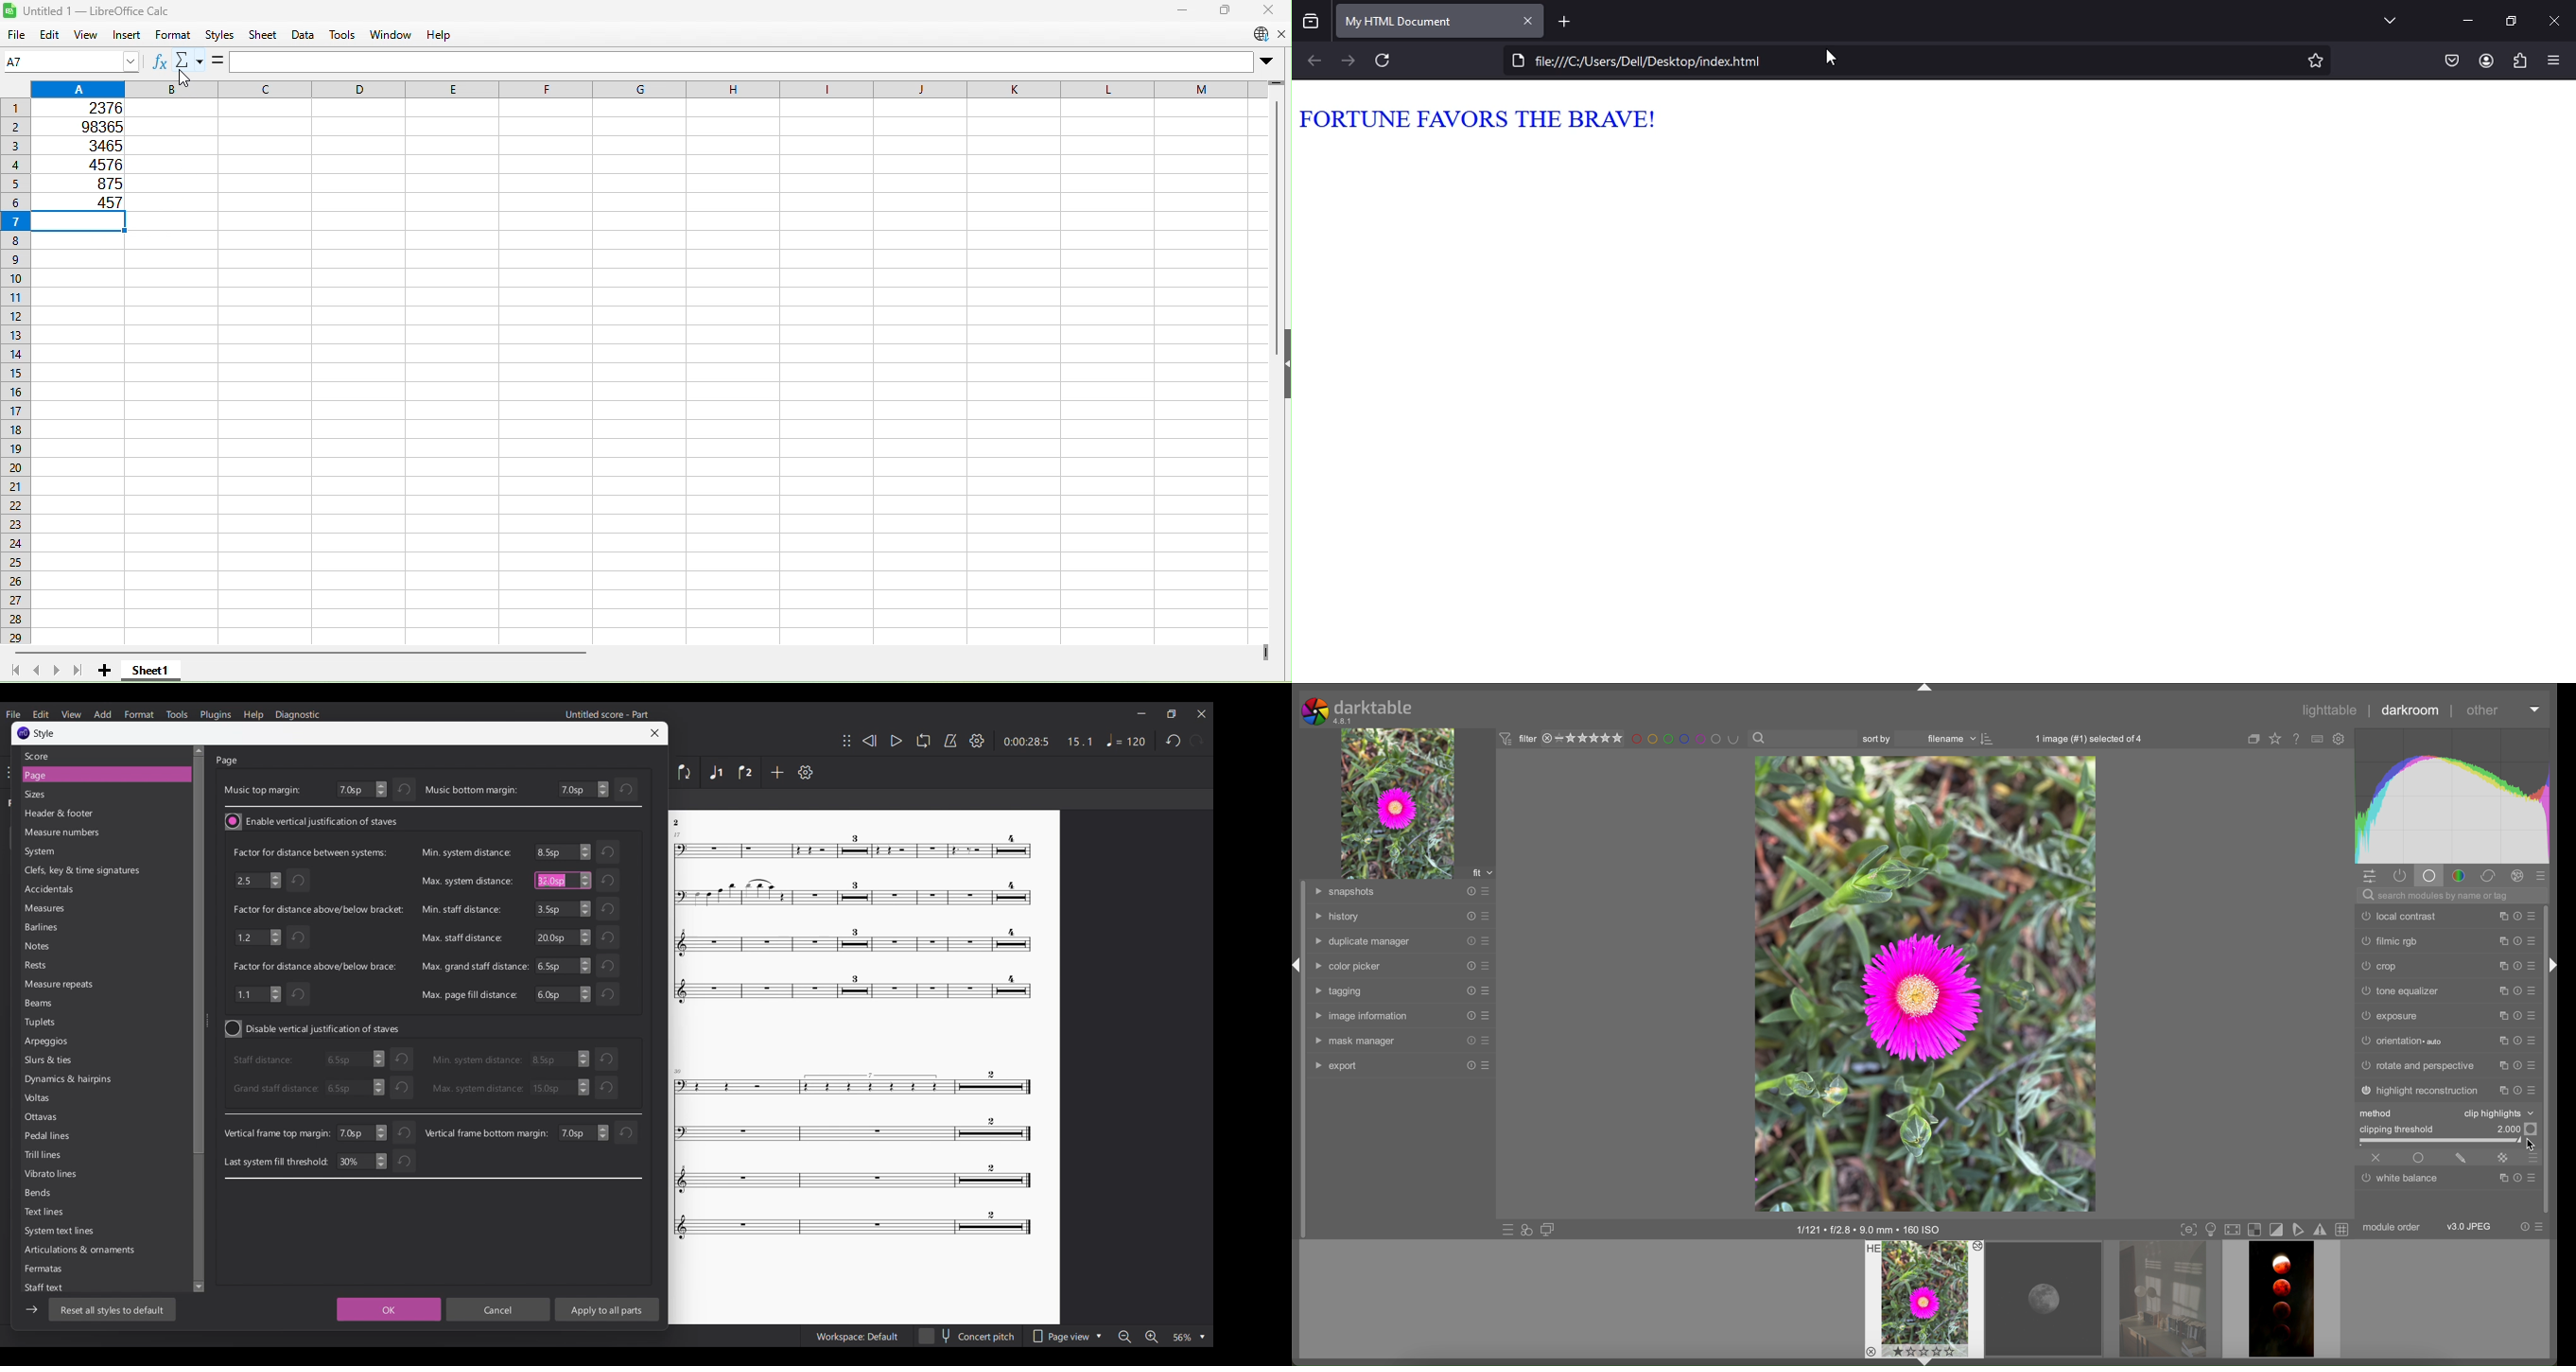 The width and height of the screenshot is (2576, 1372). I want to click on open application menu, so click(2555, 59).